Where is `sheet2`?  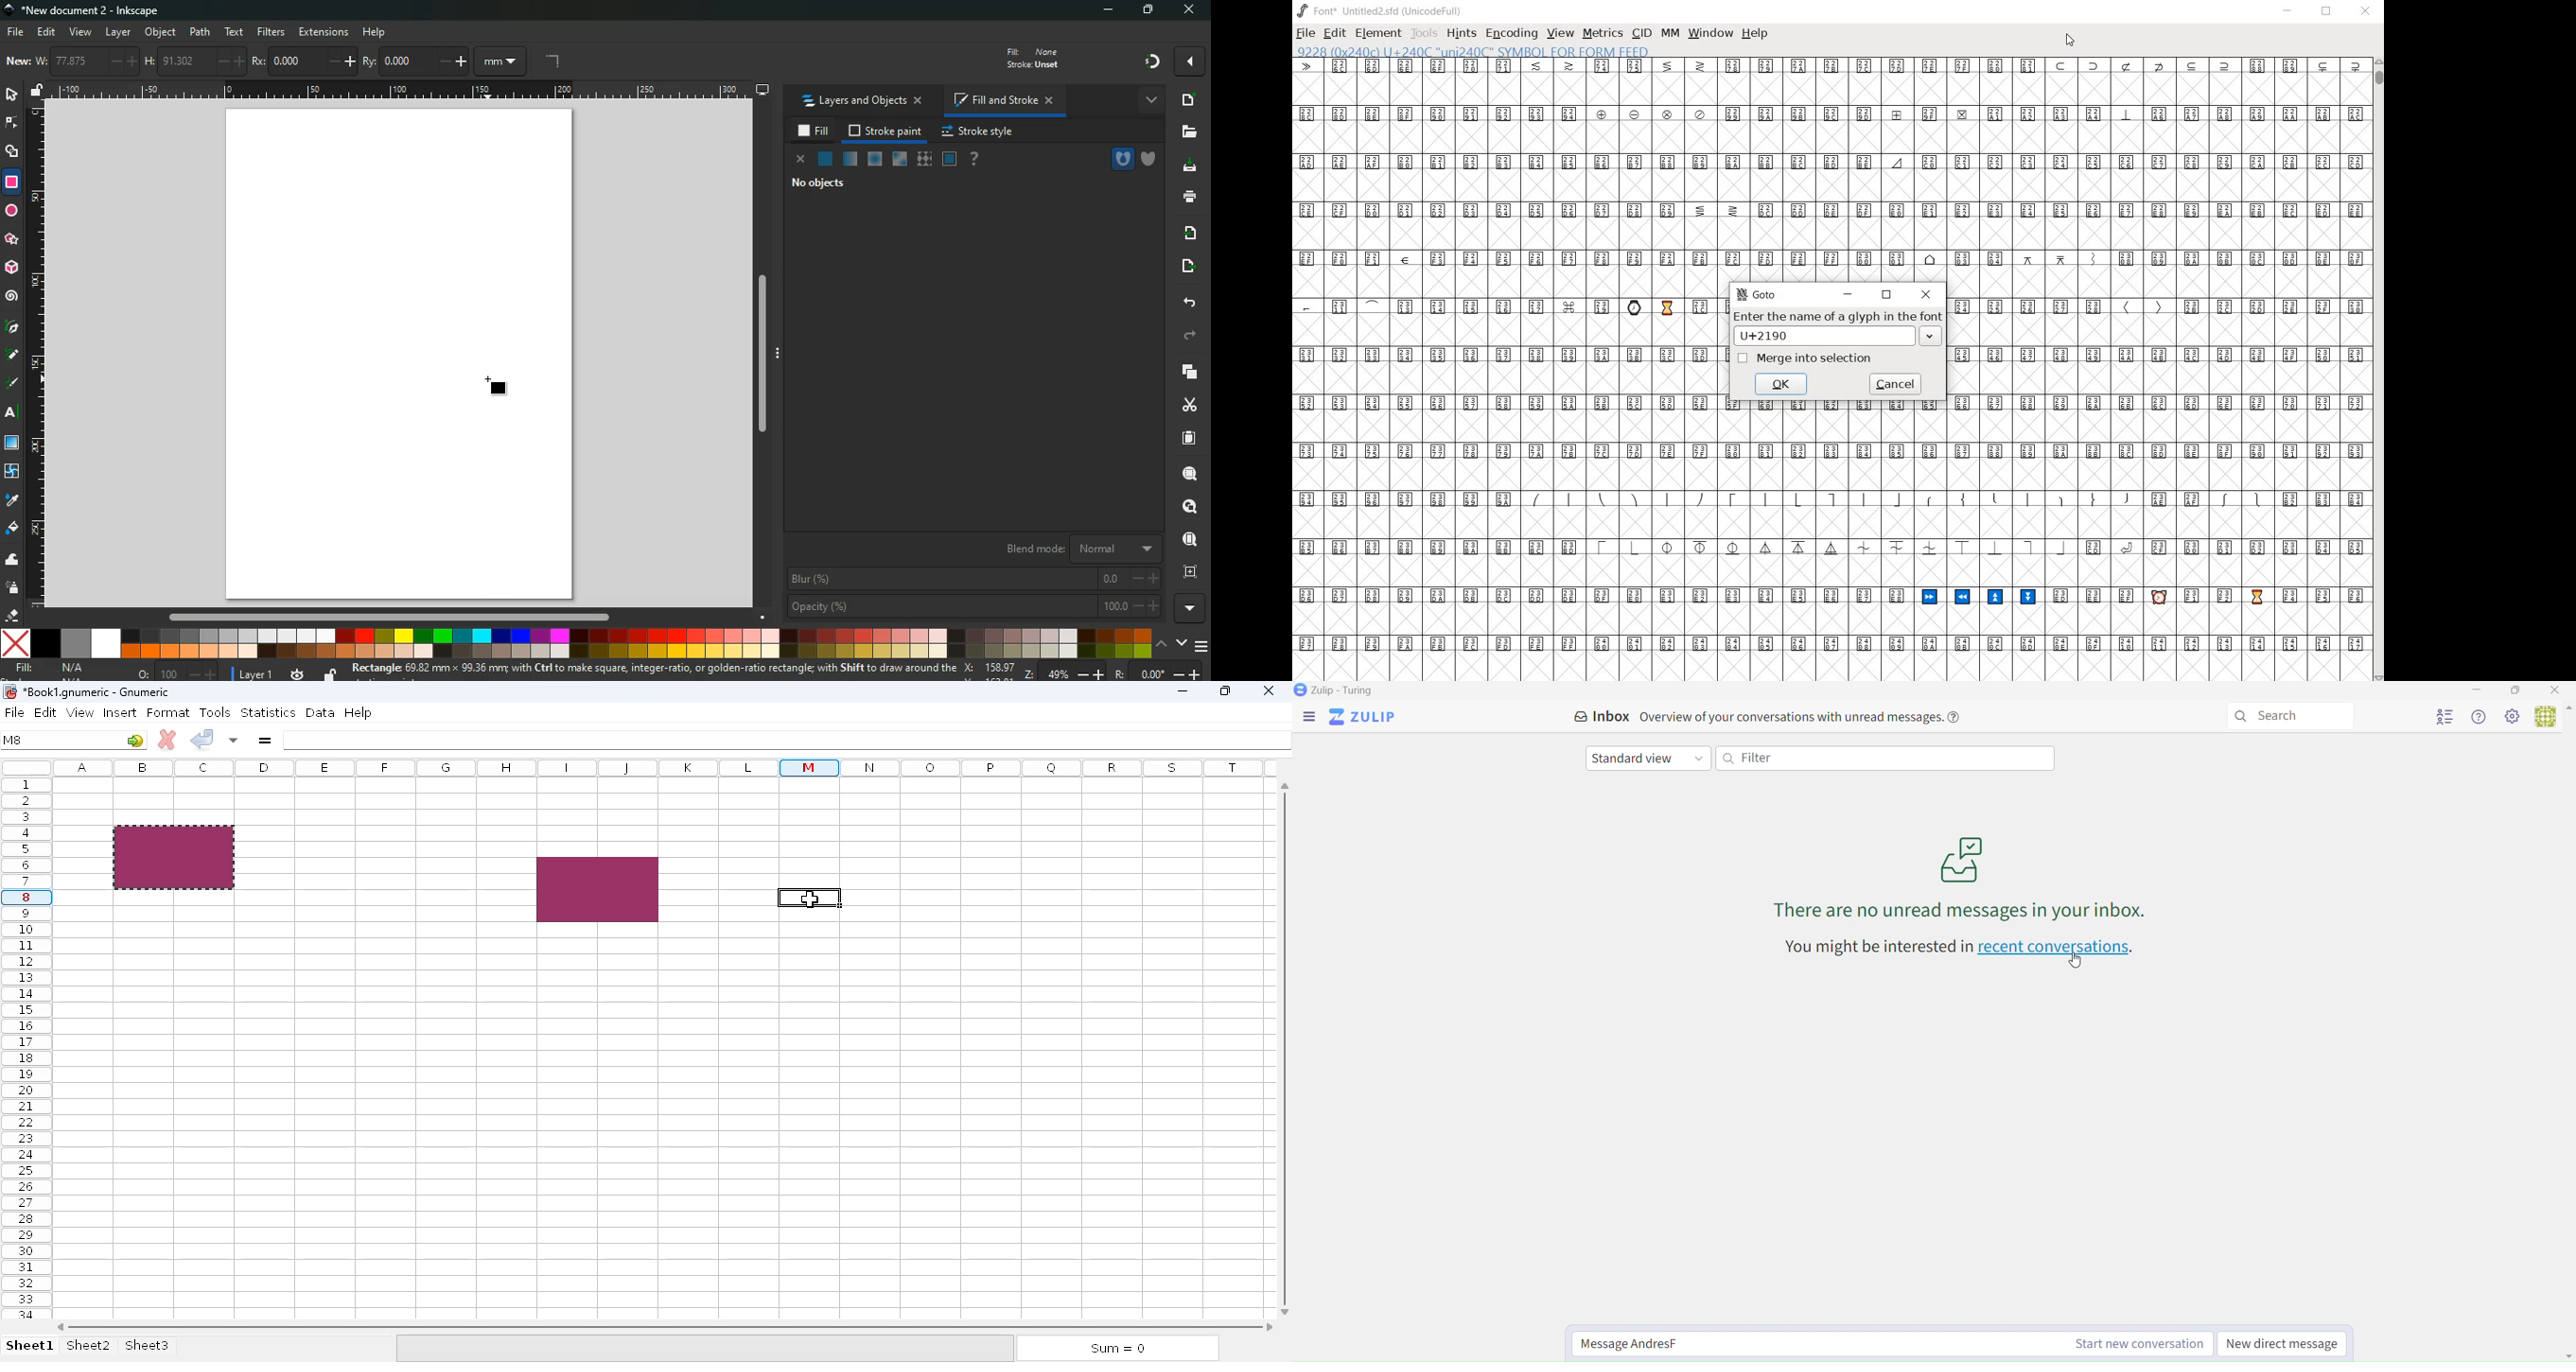 sheet2 is located at coordinates (88, 1346).